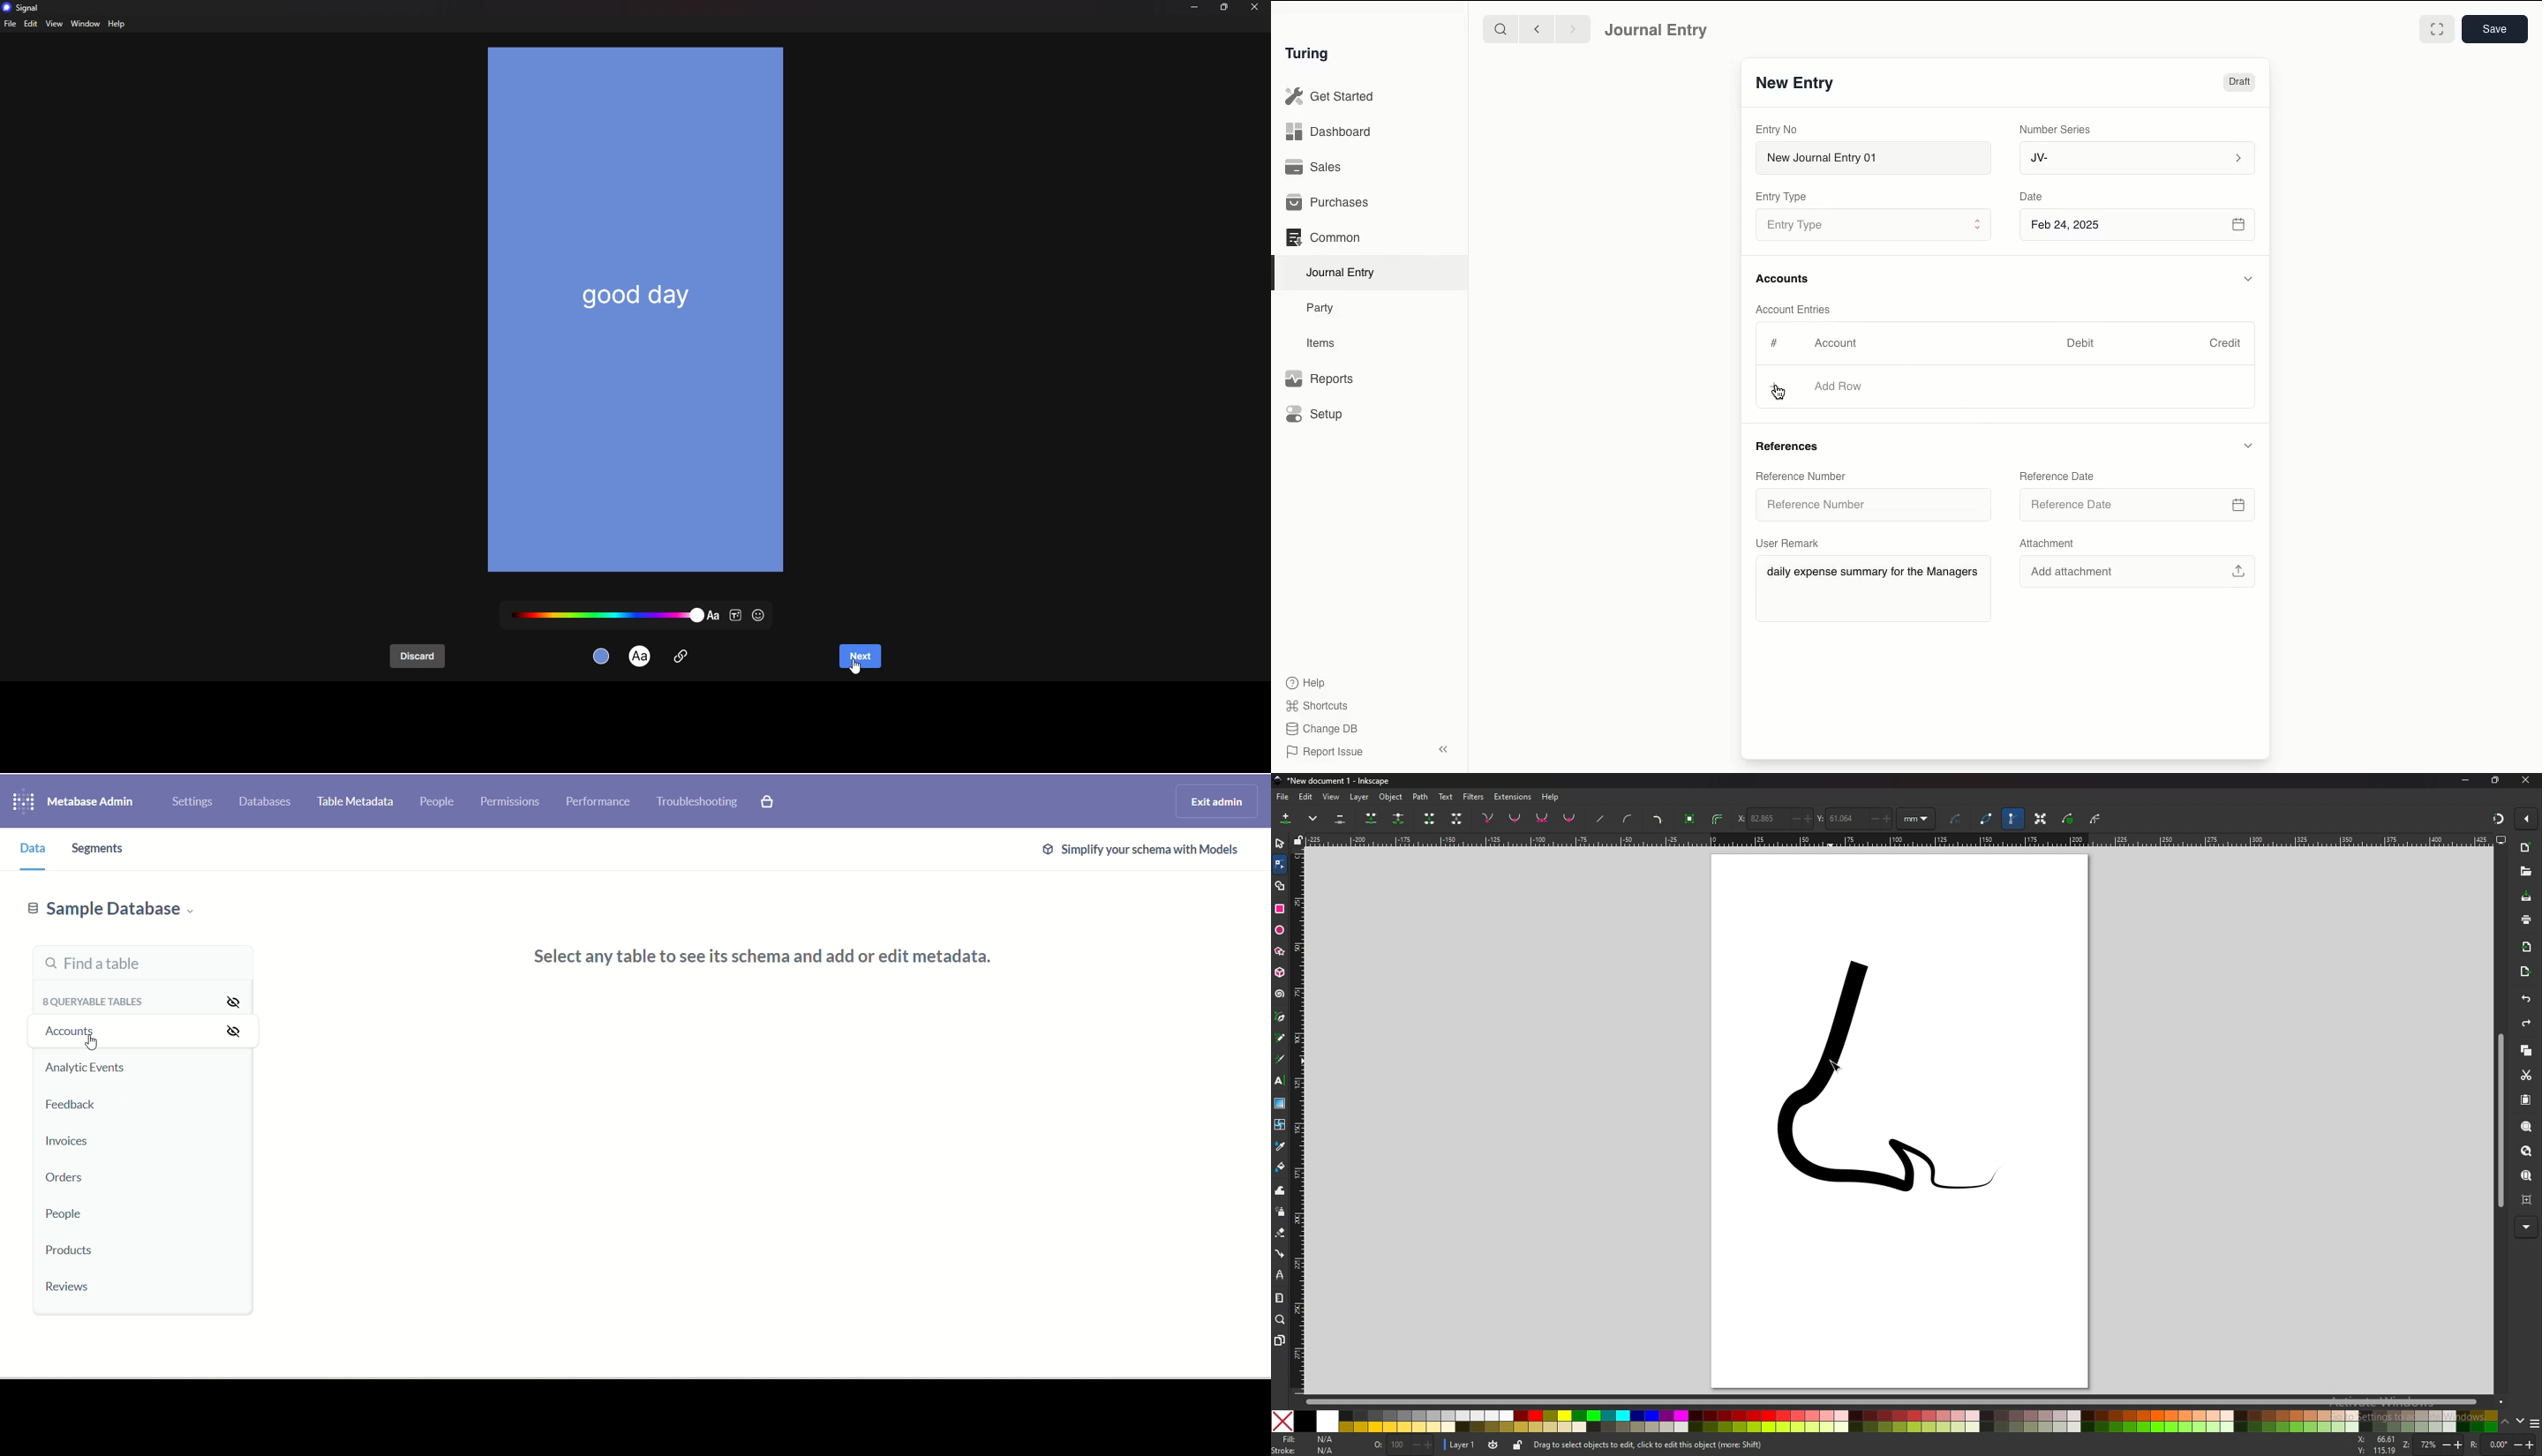  Describe the element at coordinates (1872, 157) in the screenshot. I see `New Journal Entry 01` at that location.